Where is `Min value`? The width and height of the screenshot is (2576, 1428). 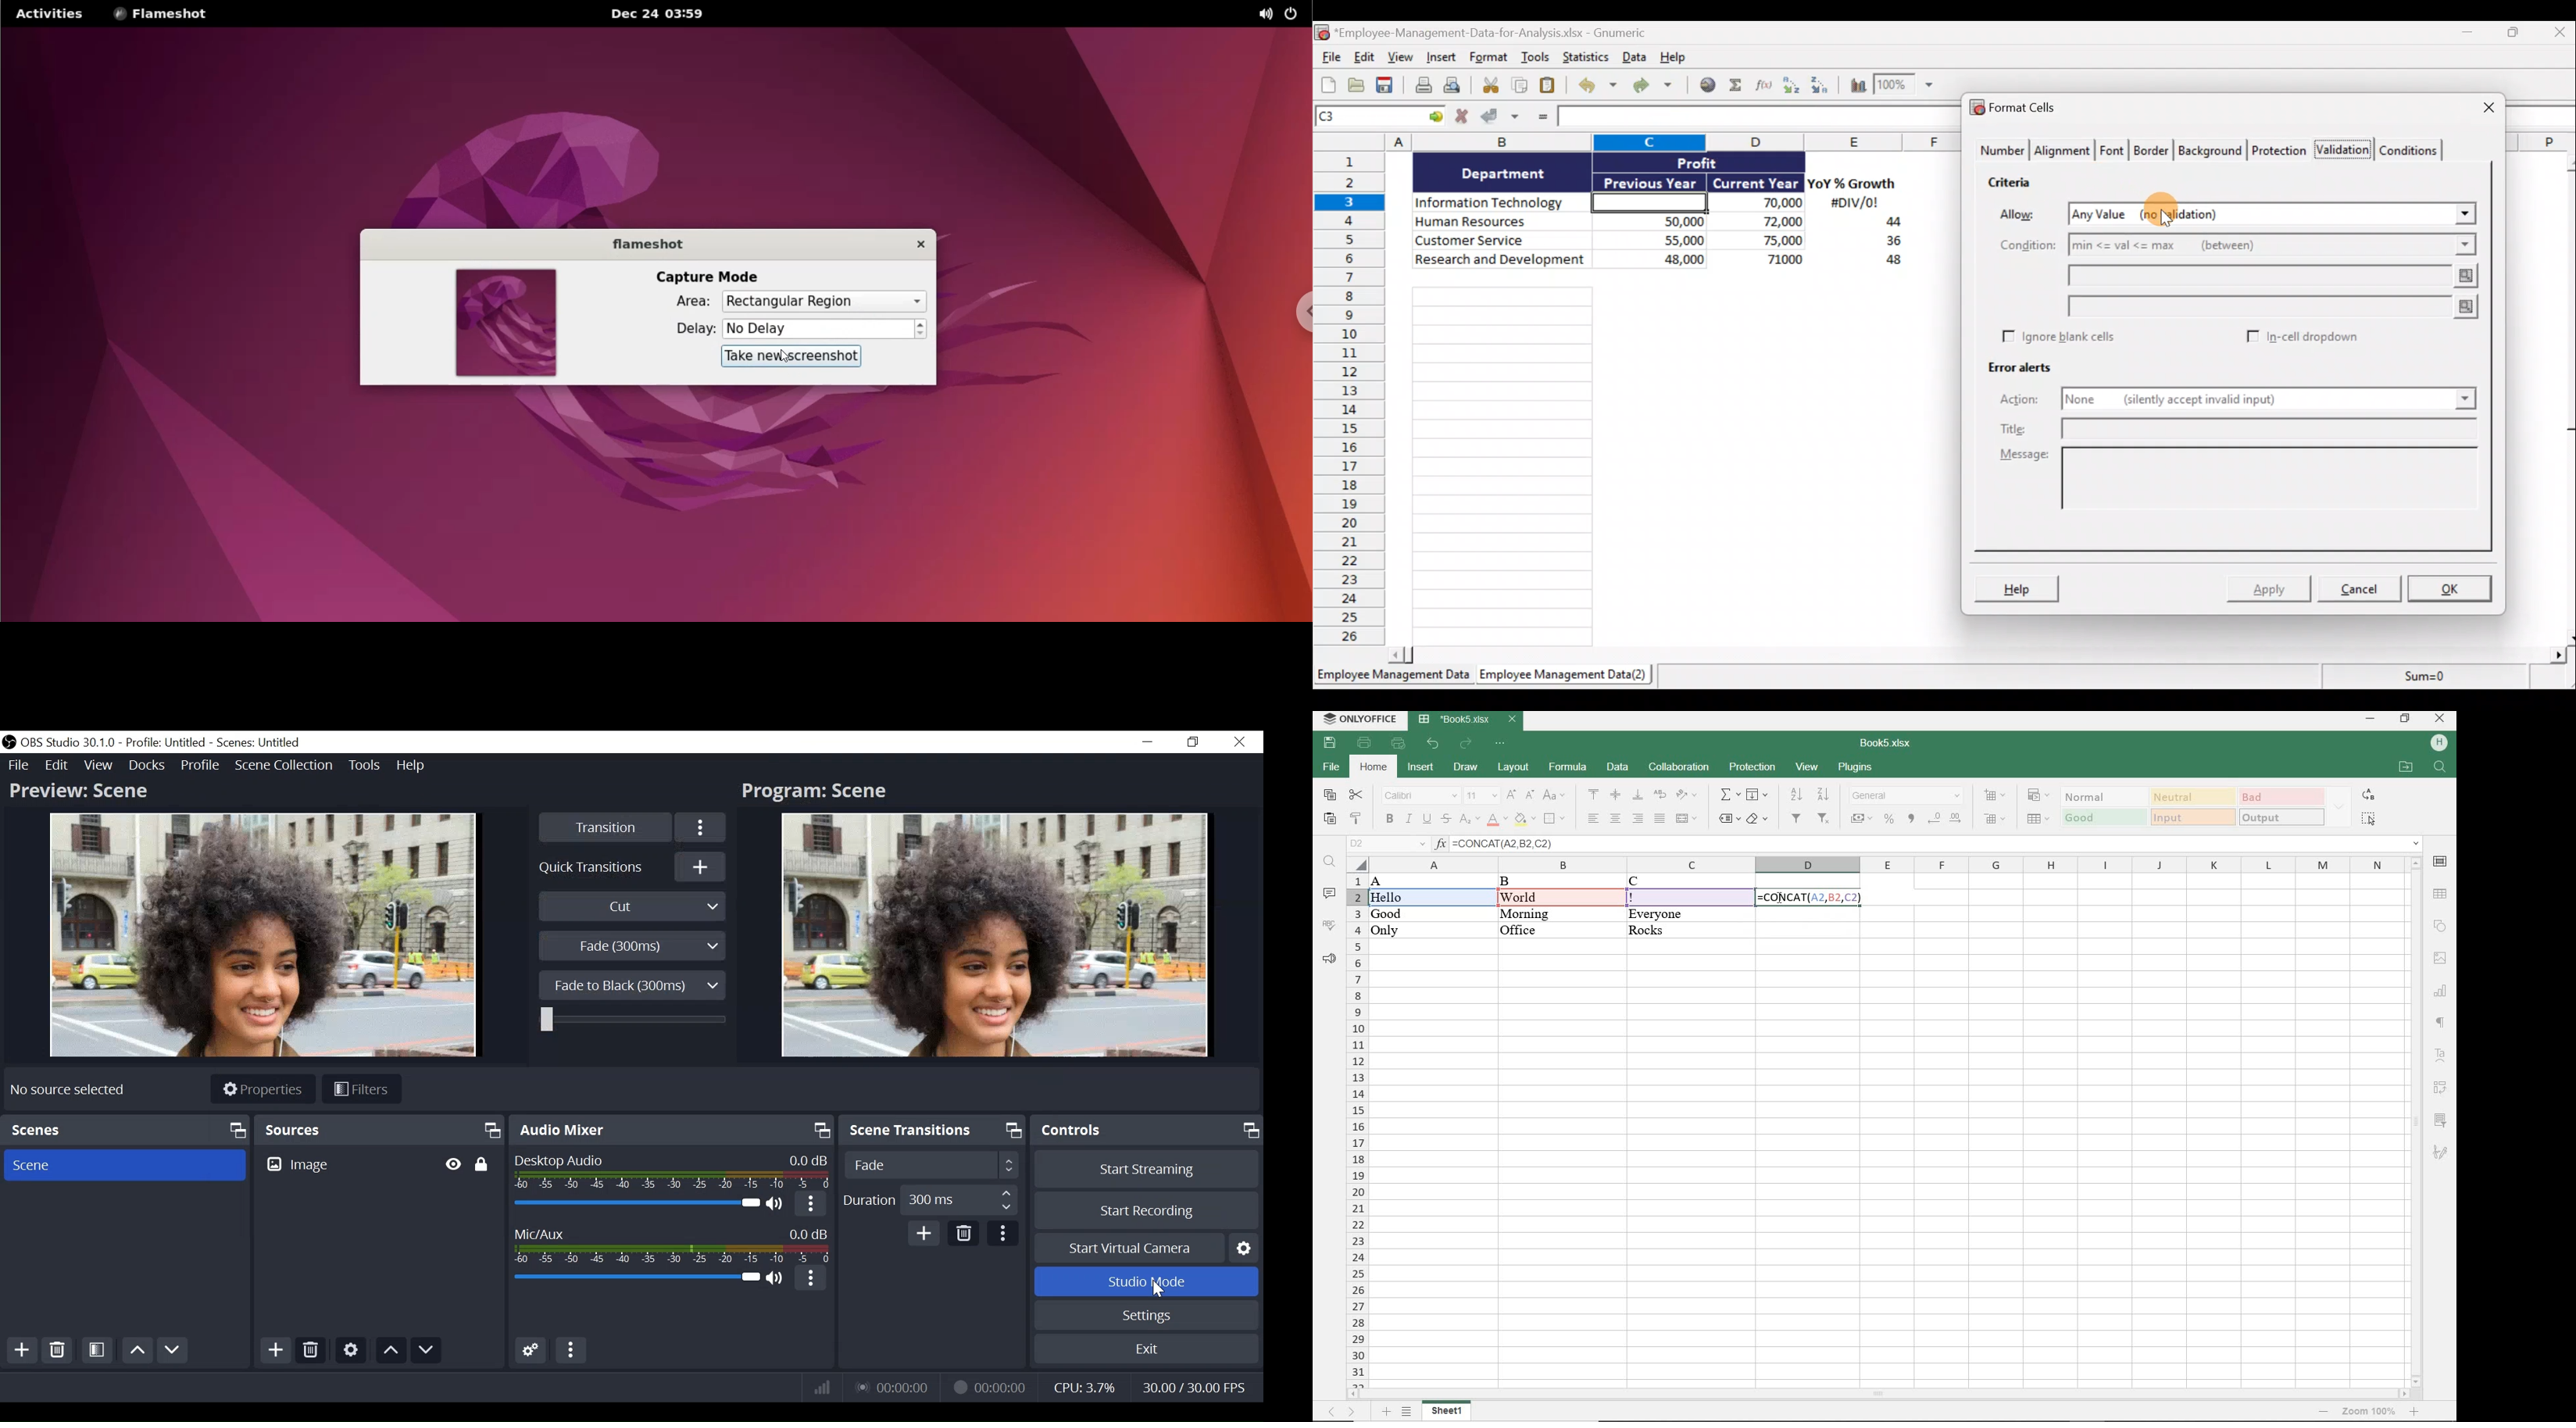
Min value is located at coordinates (2274, 276).